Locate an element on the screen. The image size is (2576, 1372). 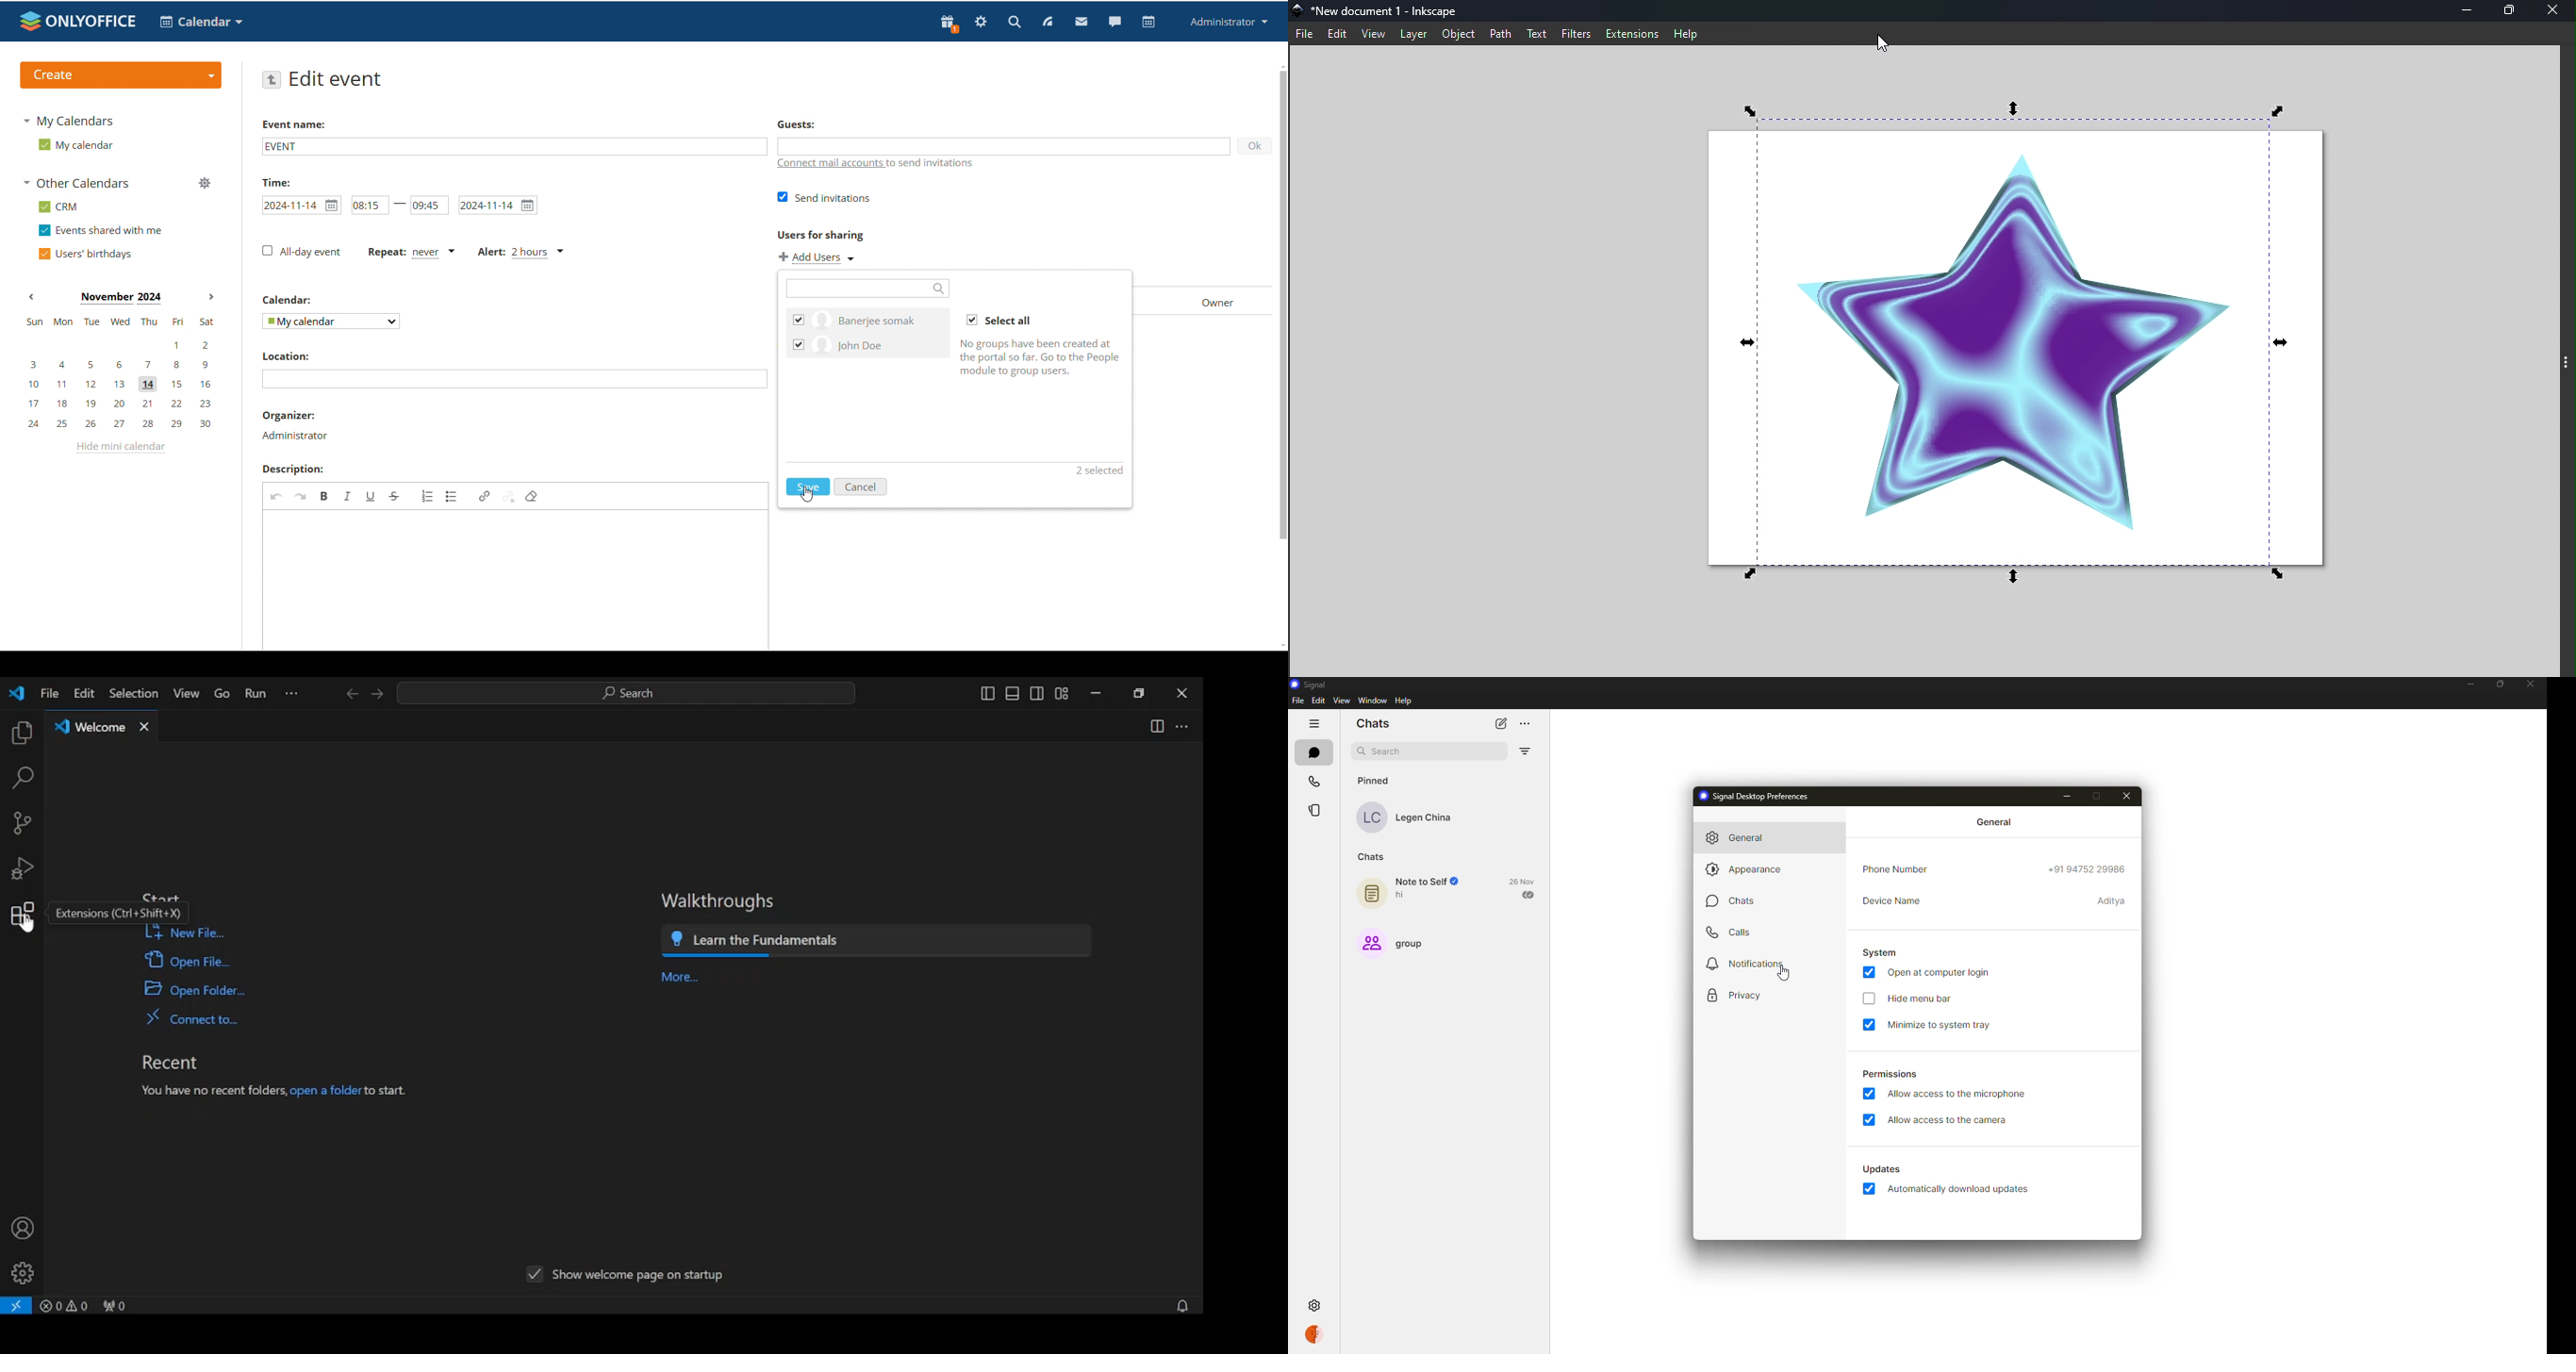
system is located at coordinates (1882, 952).